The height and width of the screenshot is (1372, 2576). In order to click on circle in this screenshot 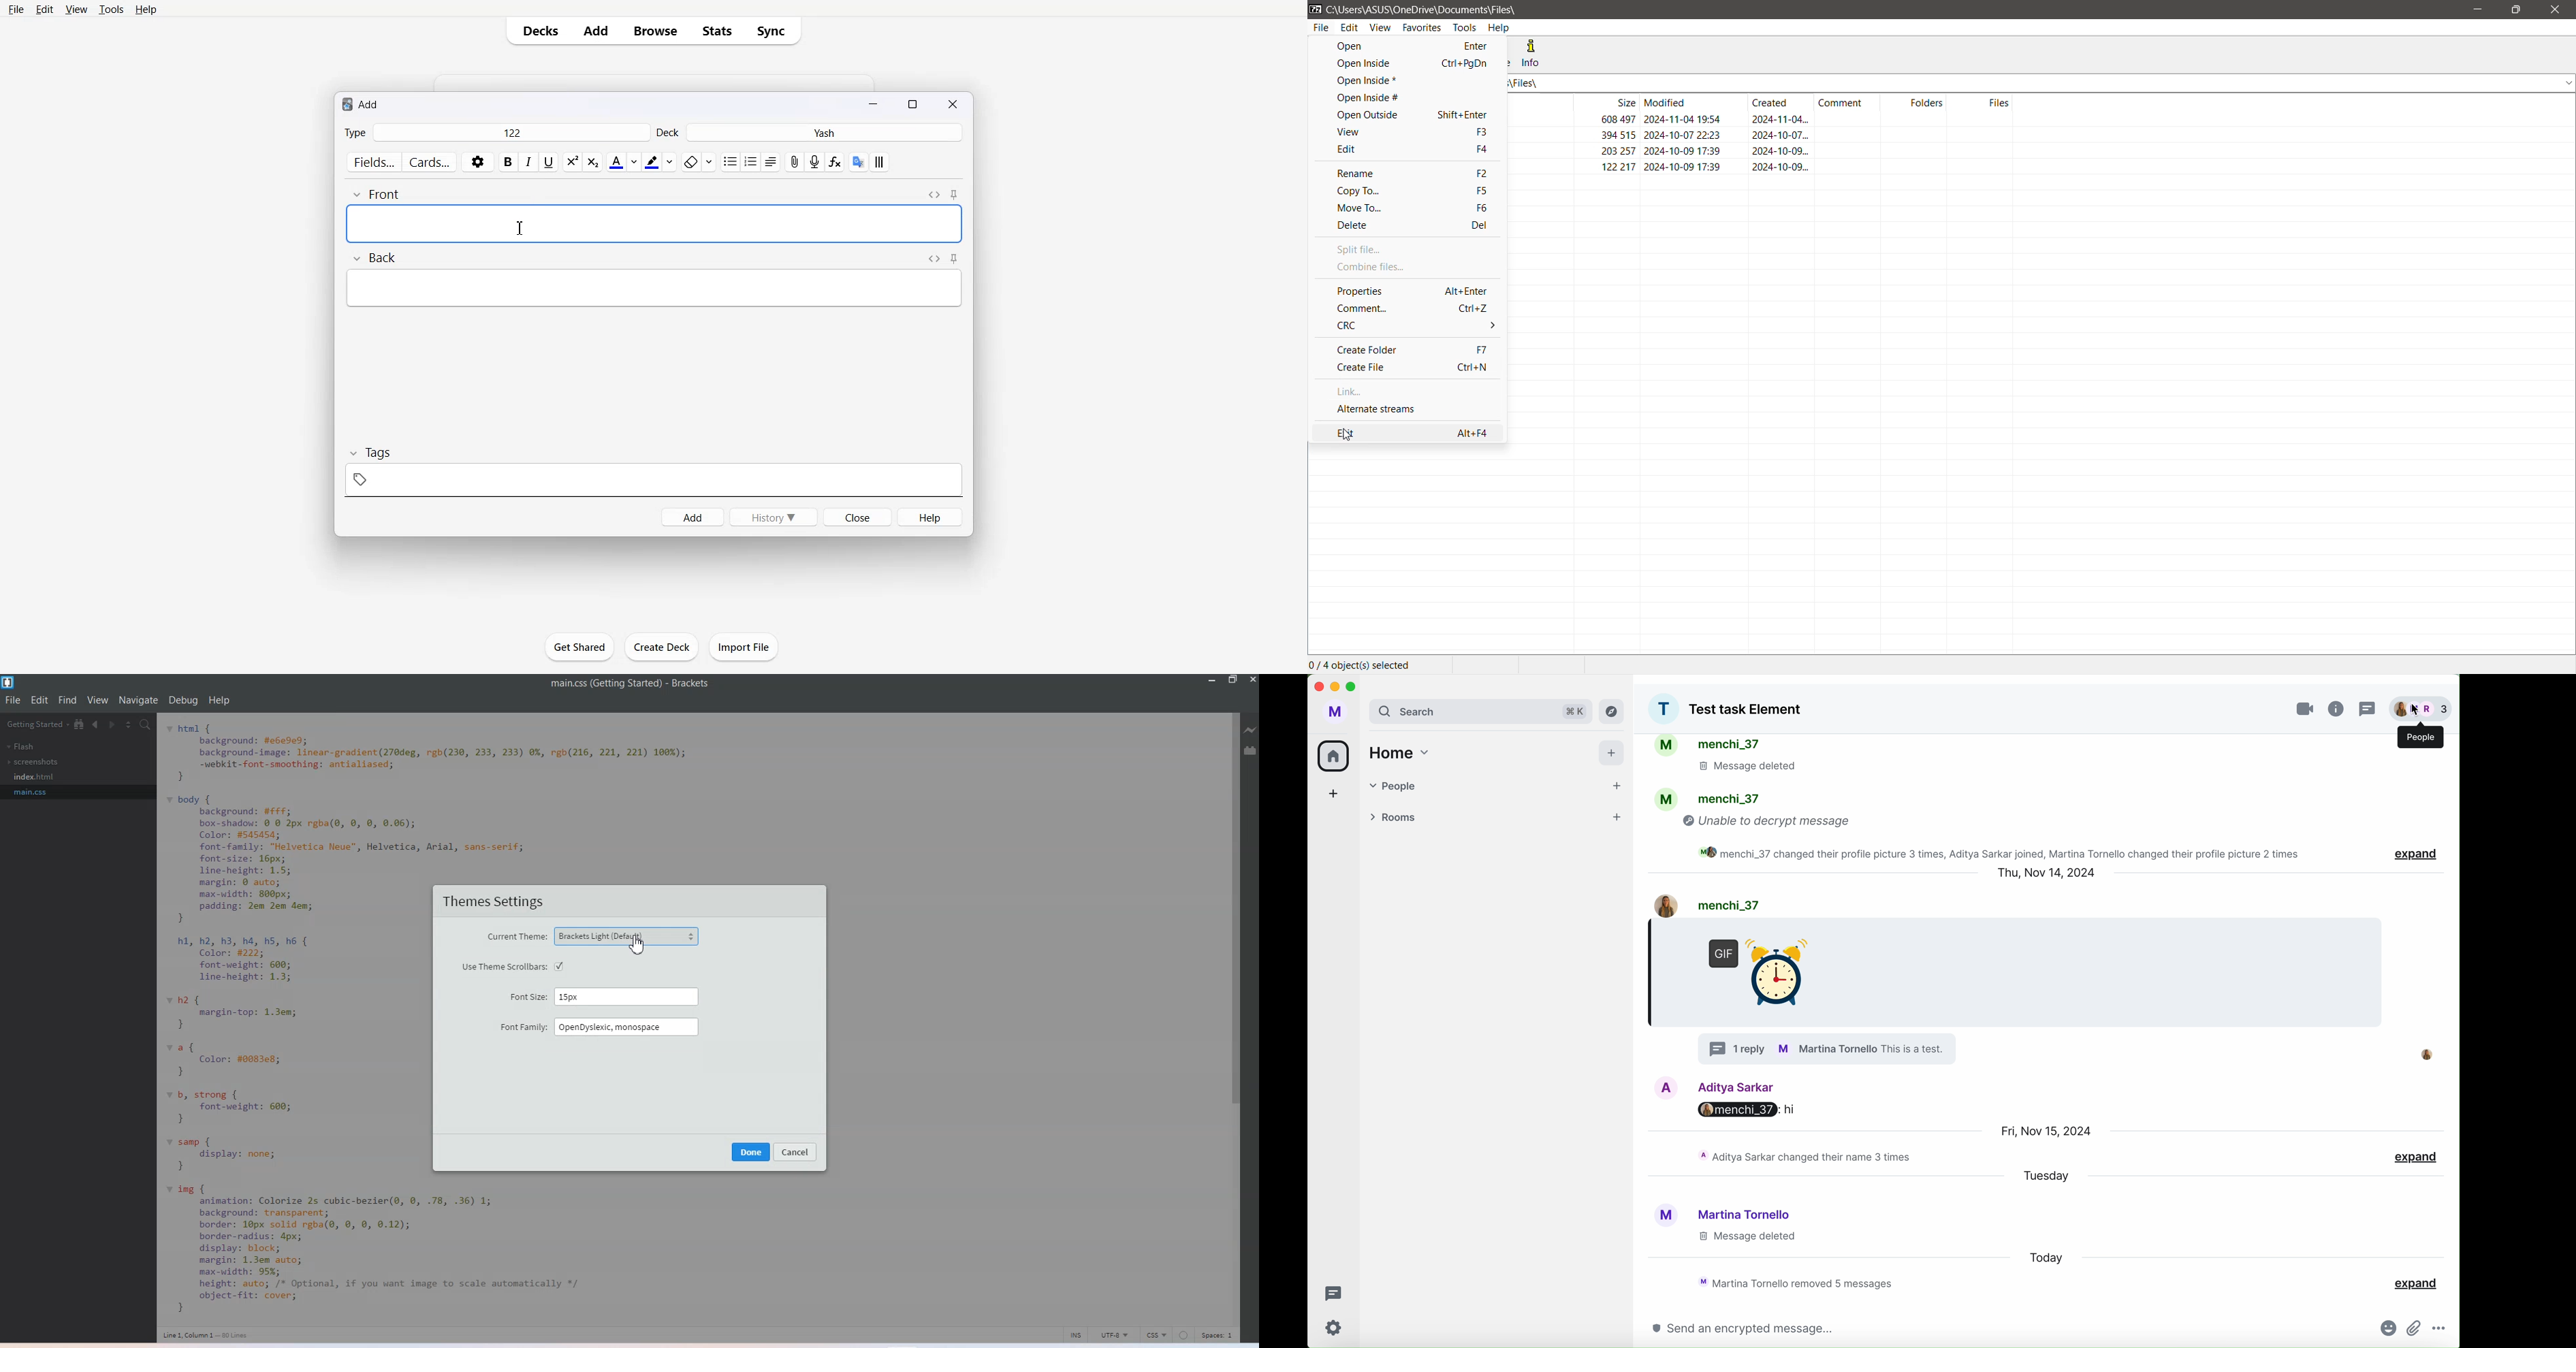, I will do `click(1184, 1335)`.